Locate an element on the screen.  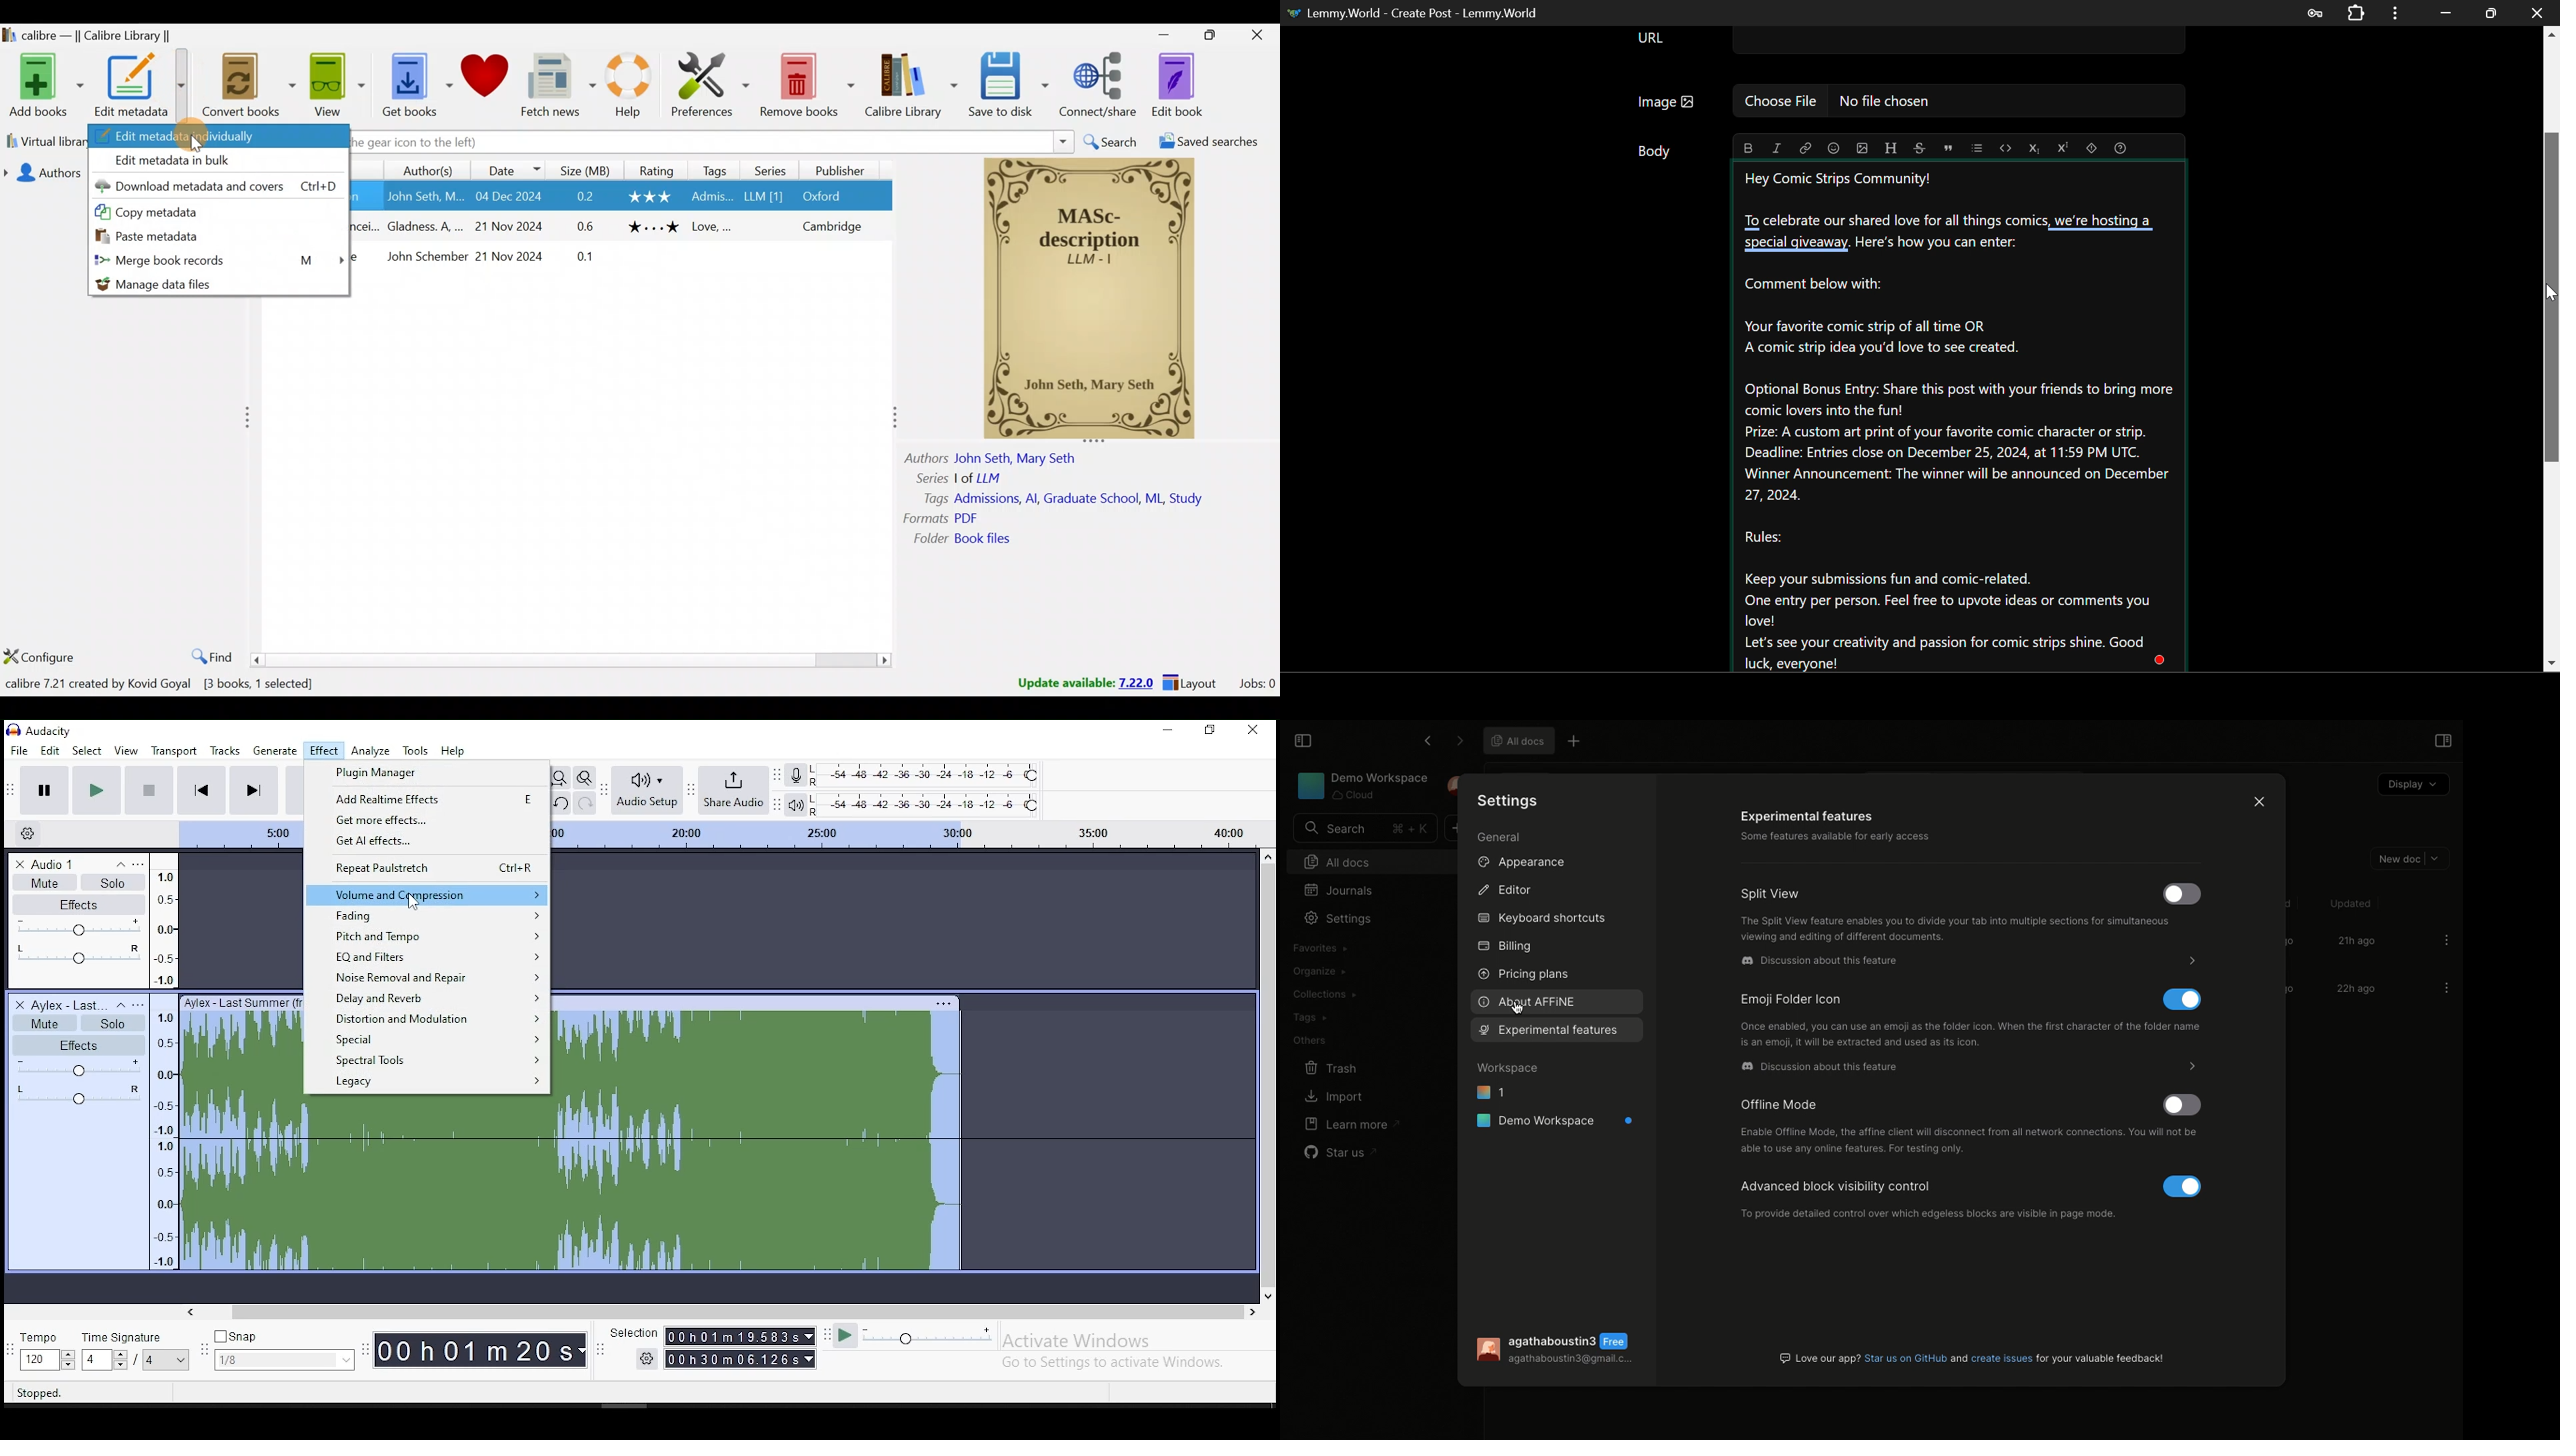
list is located at coordinates (1975, 147).